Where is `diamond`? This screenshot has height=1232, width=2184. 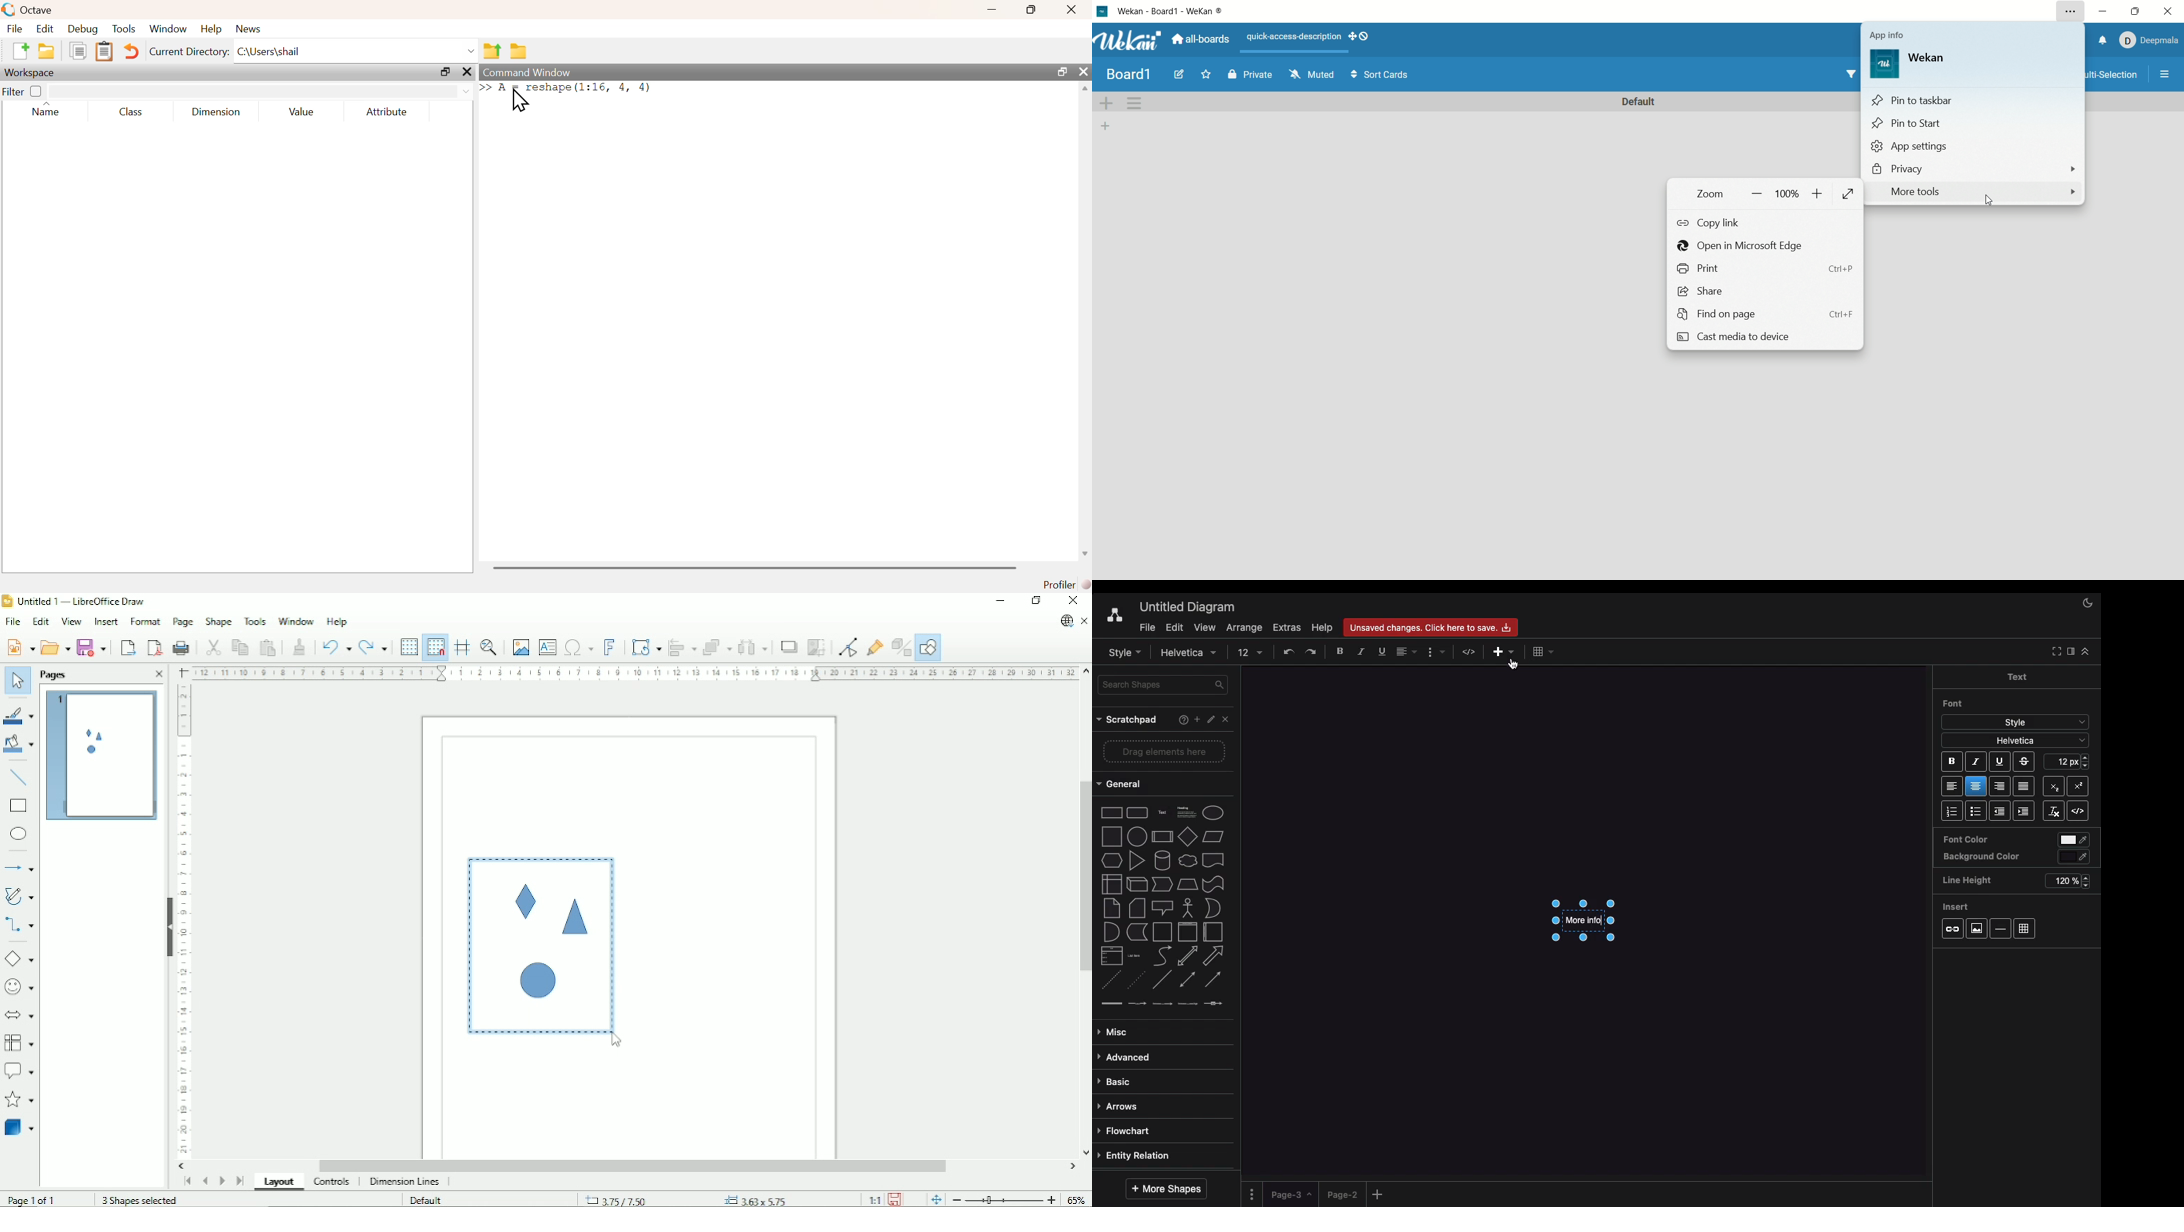
diamond is located at coordinates (1188, 836).